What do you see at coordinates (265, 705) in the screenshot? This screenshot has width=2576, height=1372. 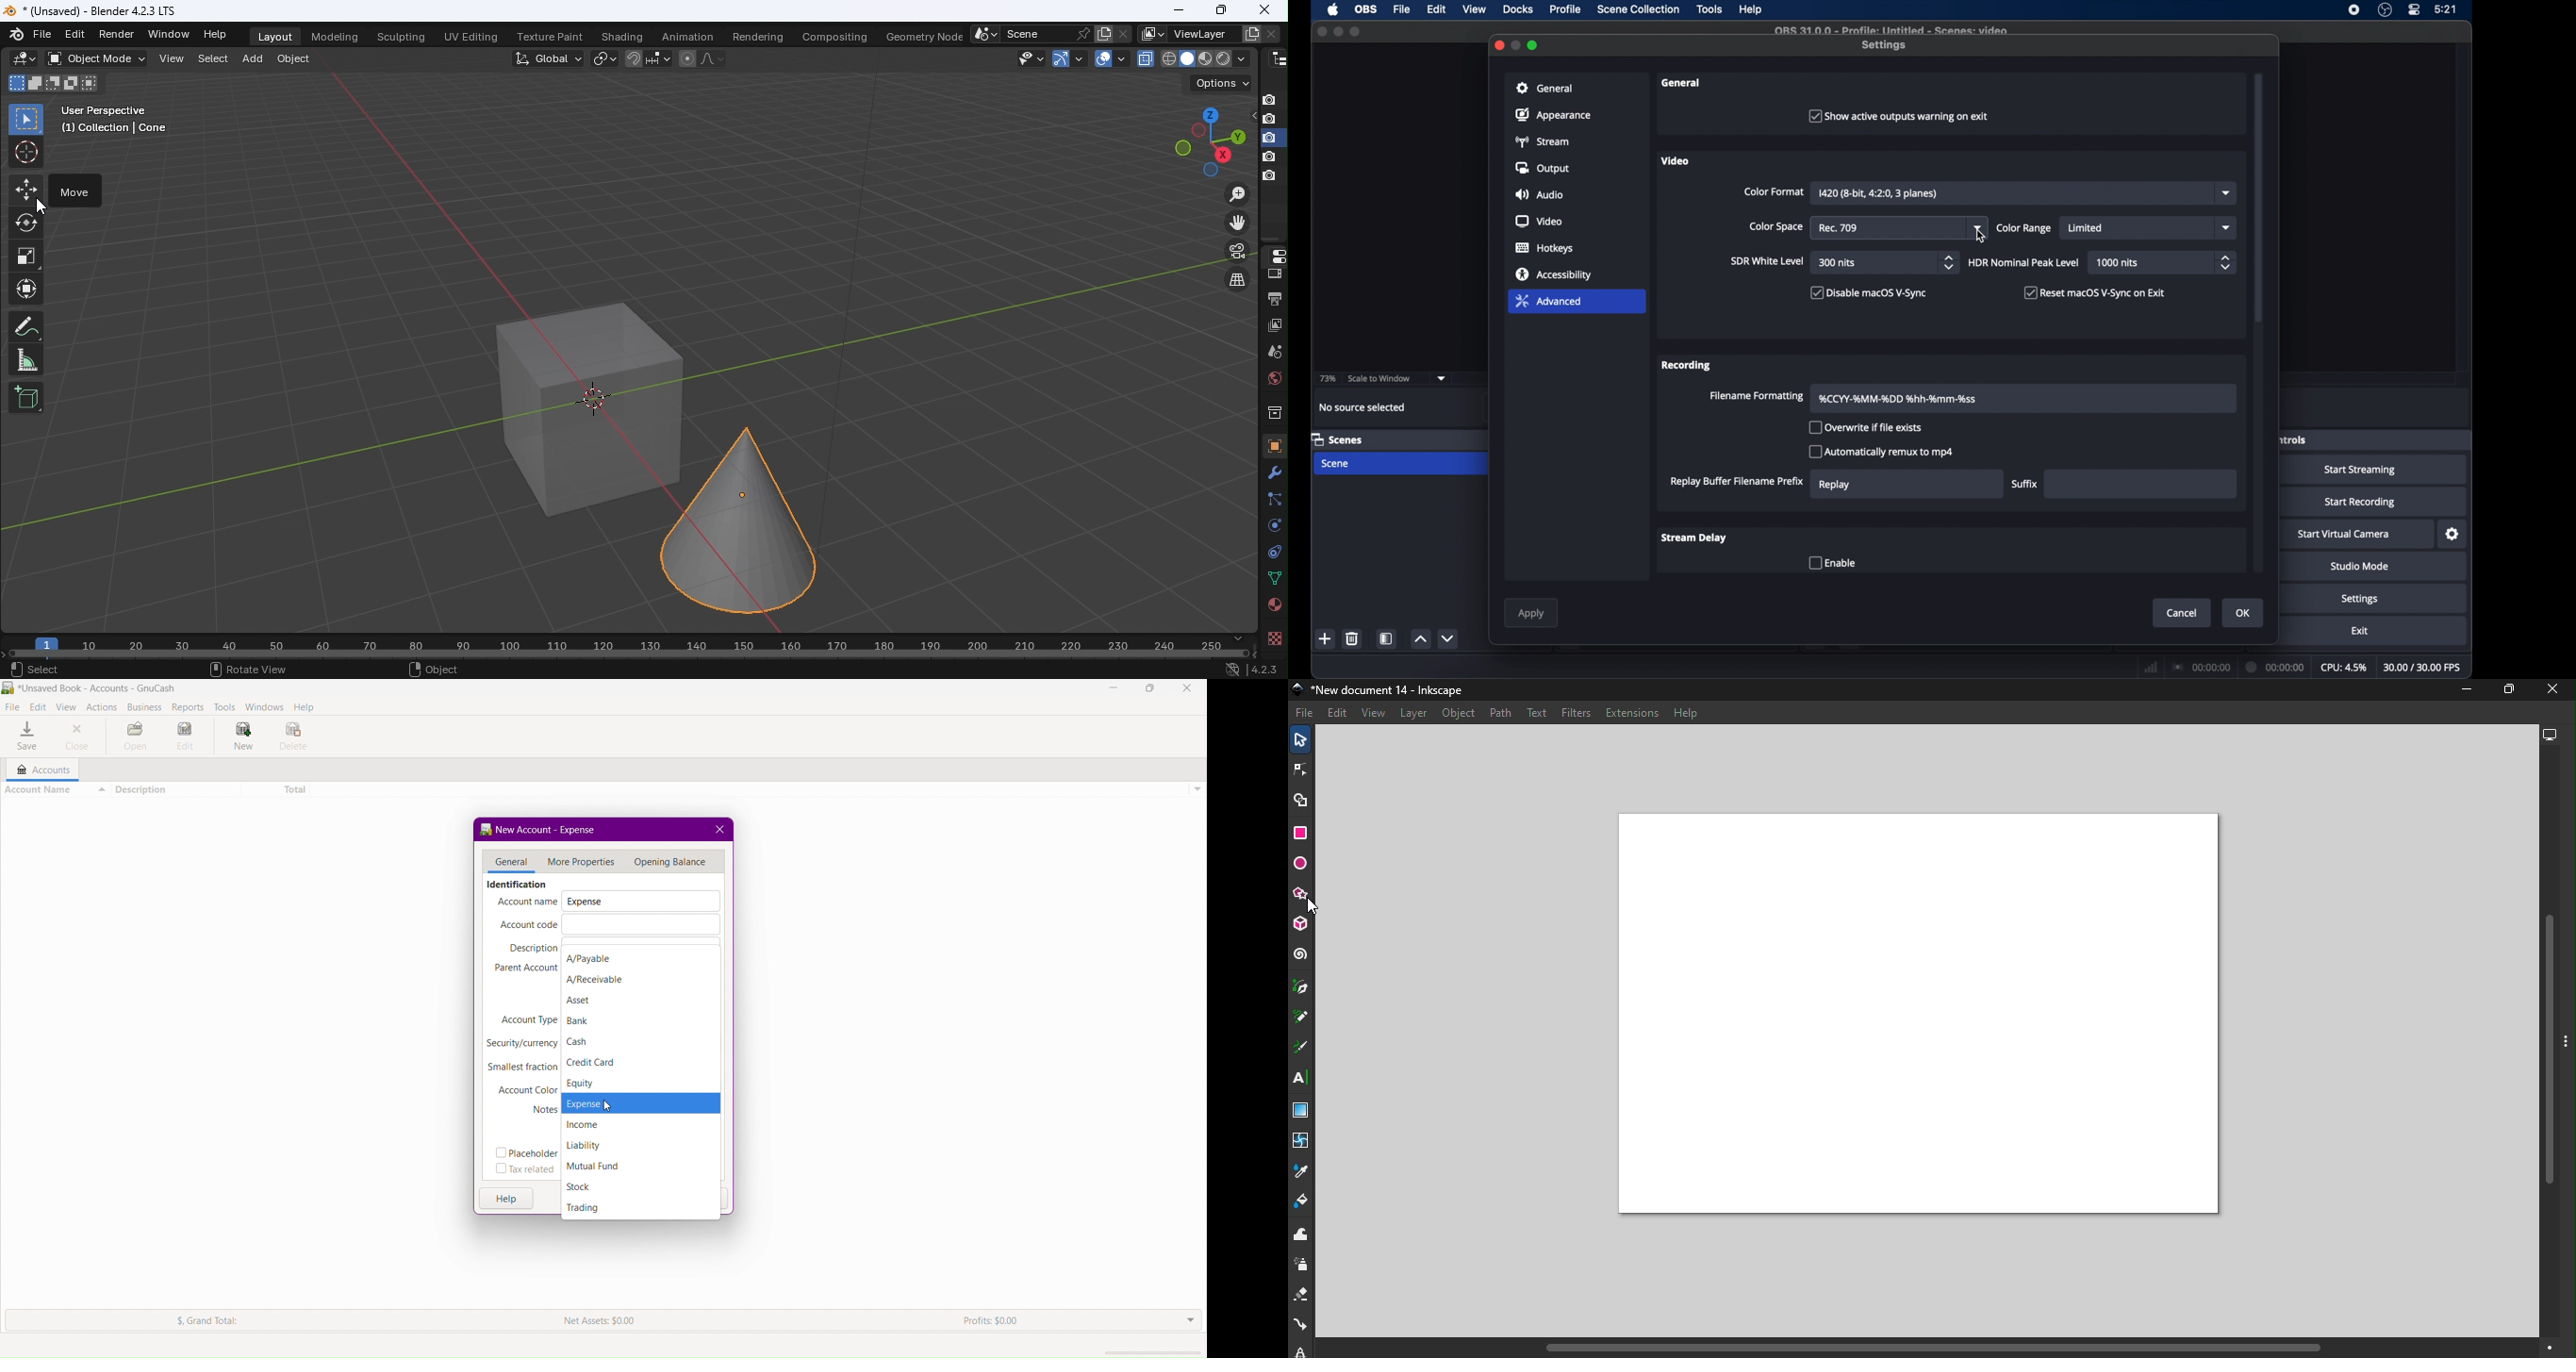 I see `Windows` at bounding box center [265, 705].